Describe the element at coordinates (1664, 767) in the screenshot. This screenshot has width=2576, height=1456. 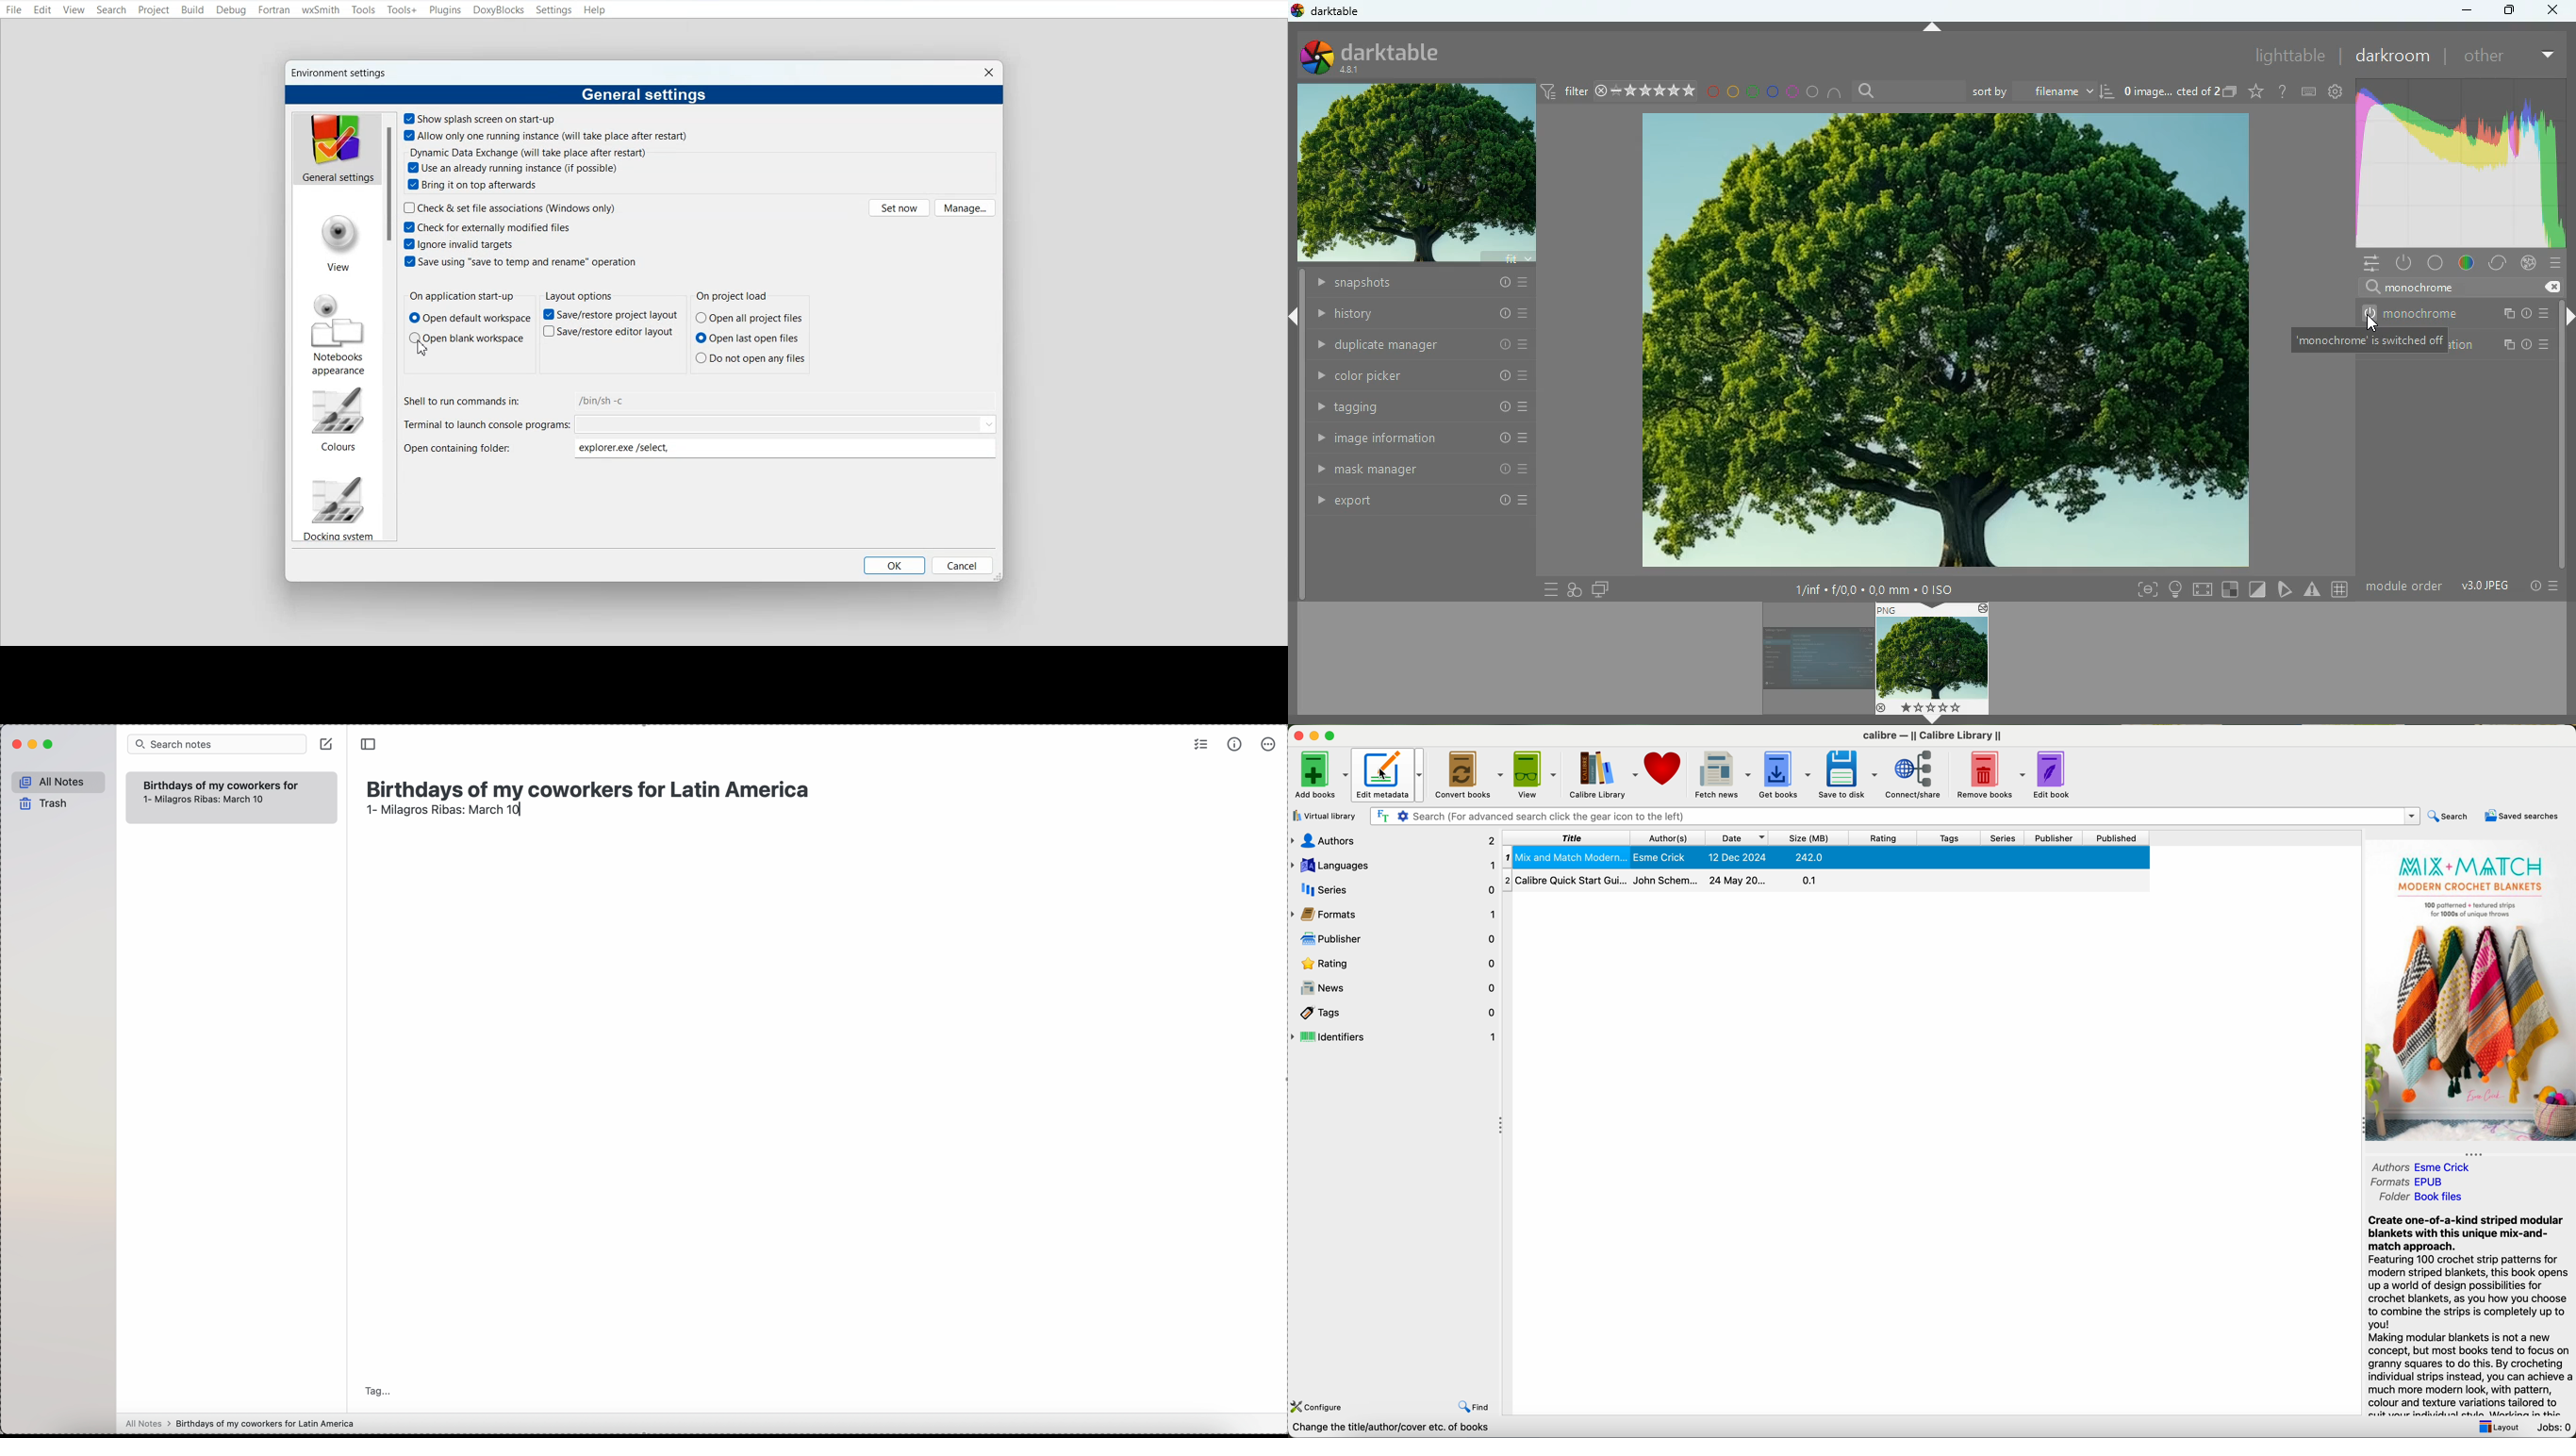
I see `donate` at that location.